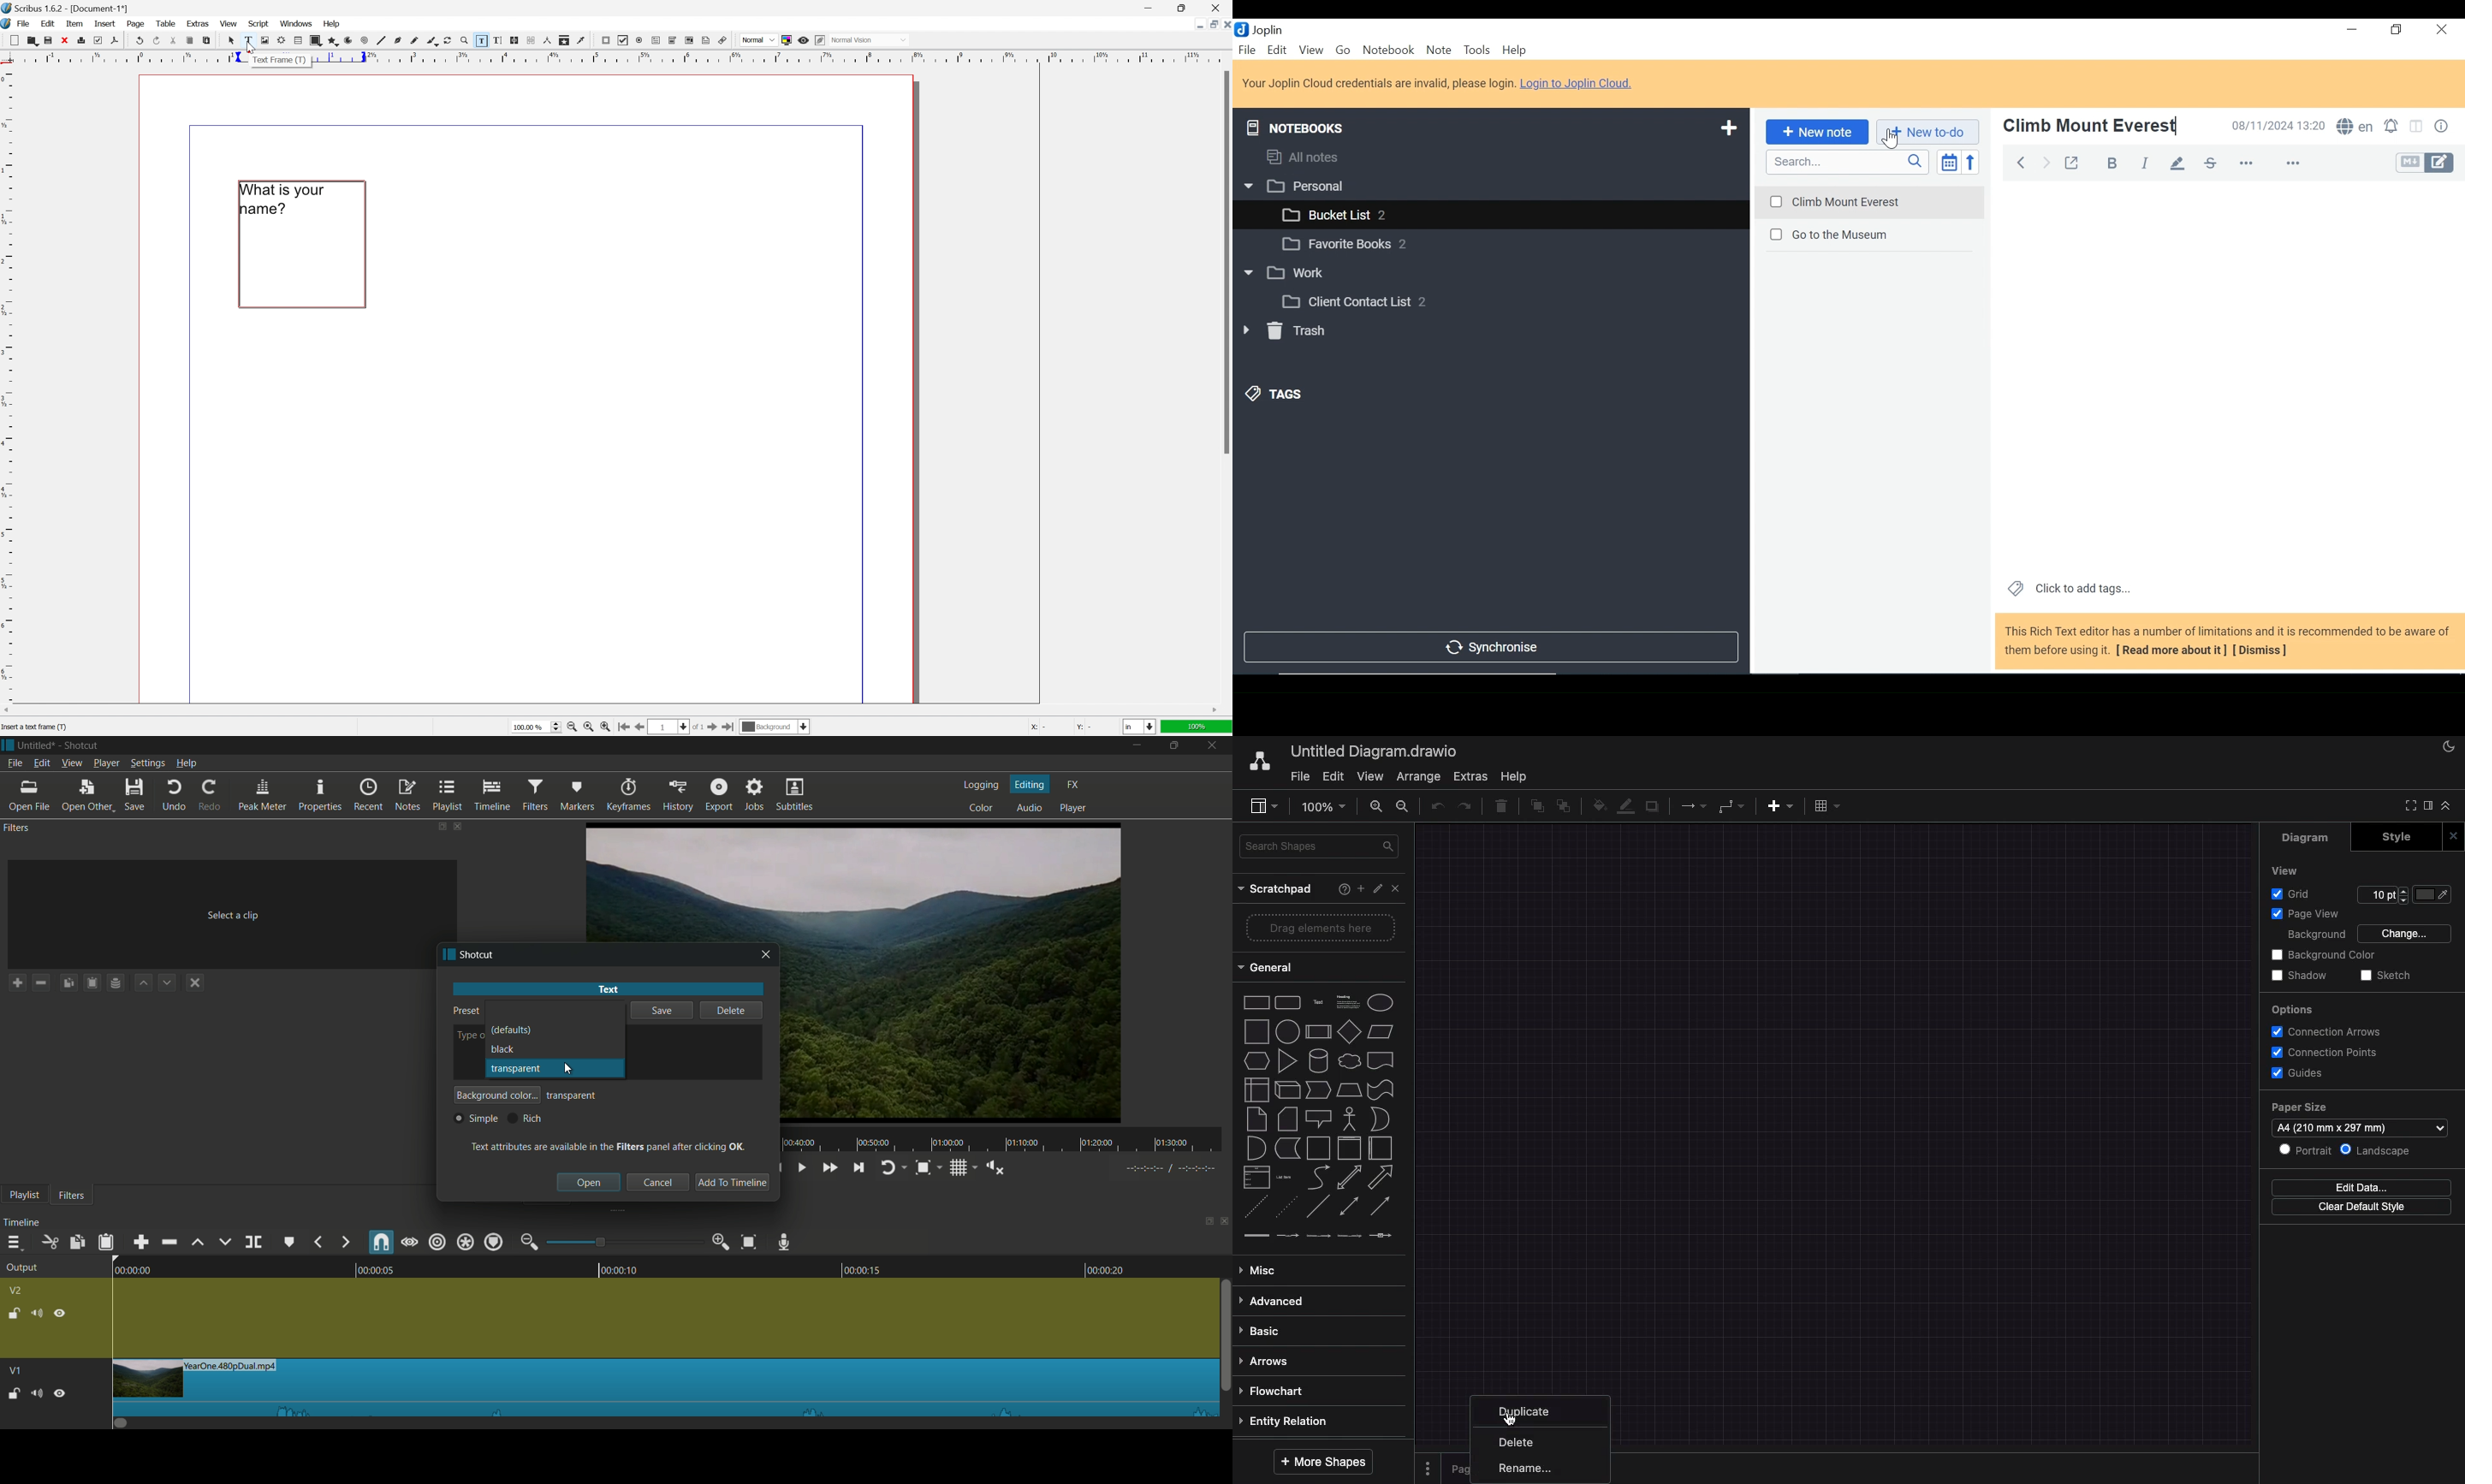 The height and width of the screenshot is (1484, 2492). Describe the element at coordinates (1344, 889) in the screenshot. I see `help` at that location.